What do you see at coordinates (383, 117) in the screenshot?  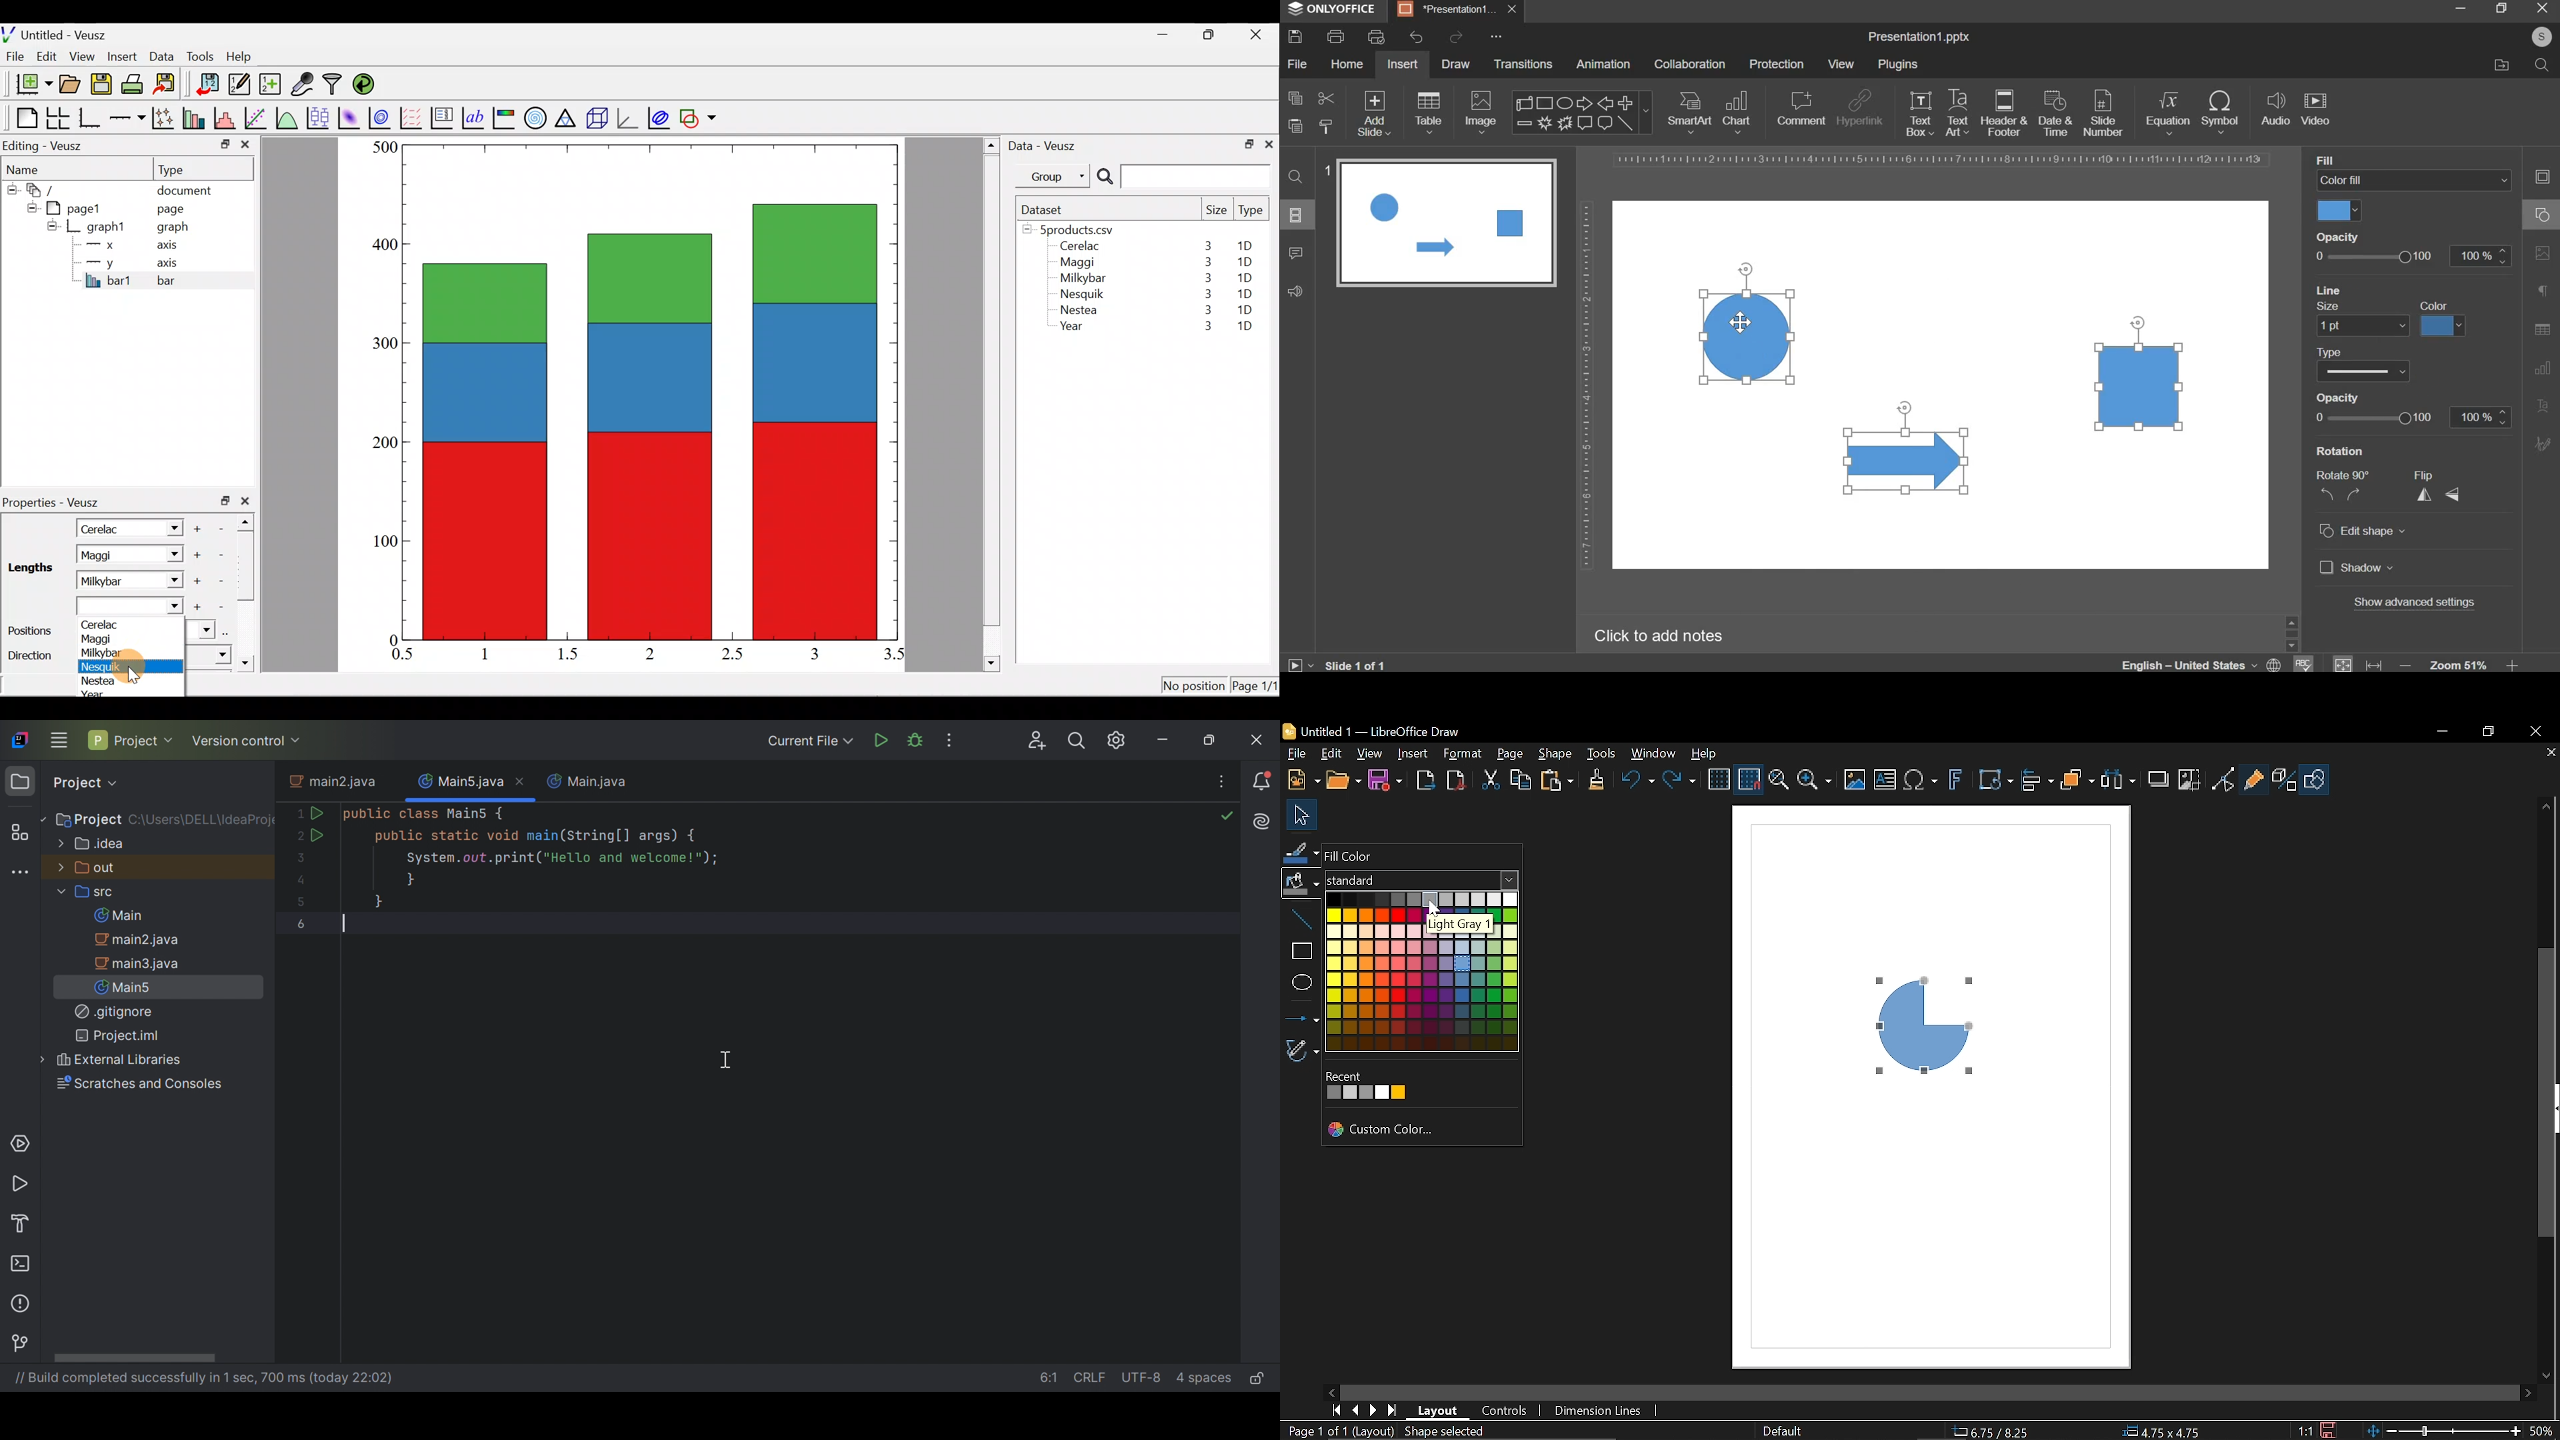 I see `Plot a 2d dataset as contours` at bounding box center [383, 117].